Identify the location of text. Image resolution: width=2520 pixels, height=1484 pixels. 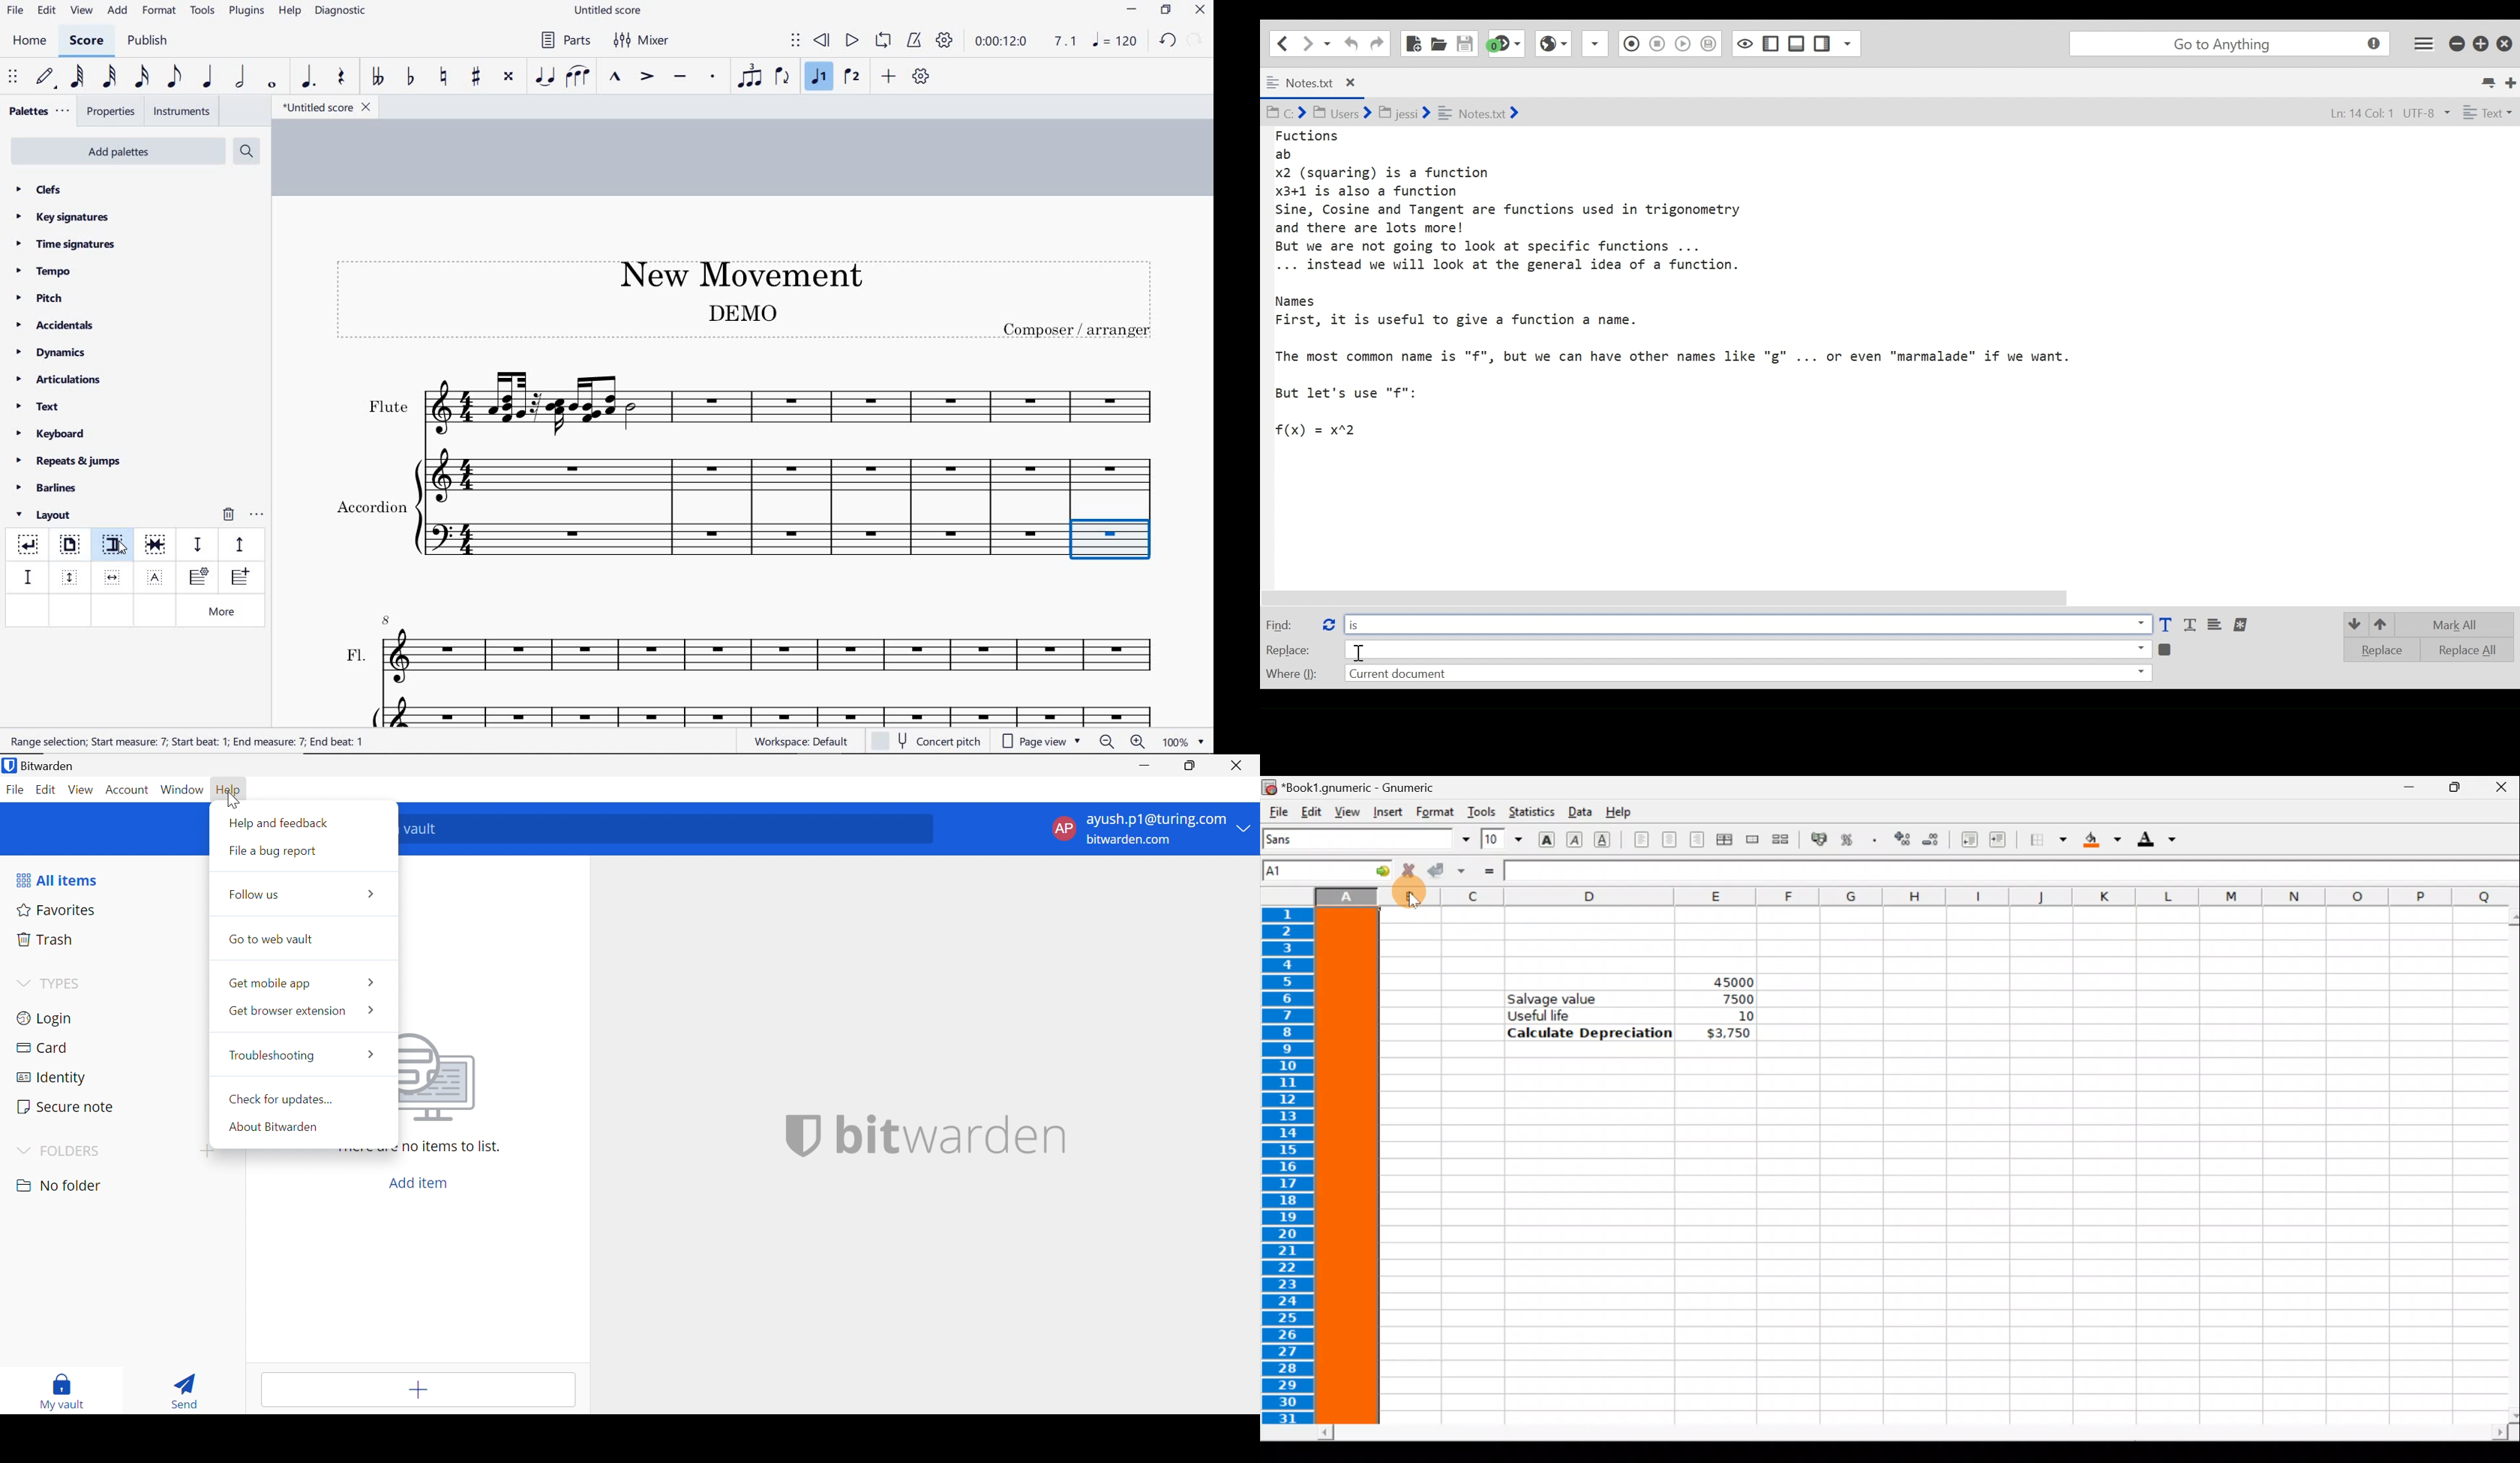
(357, 655).